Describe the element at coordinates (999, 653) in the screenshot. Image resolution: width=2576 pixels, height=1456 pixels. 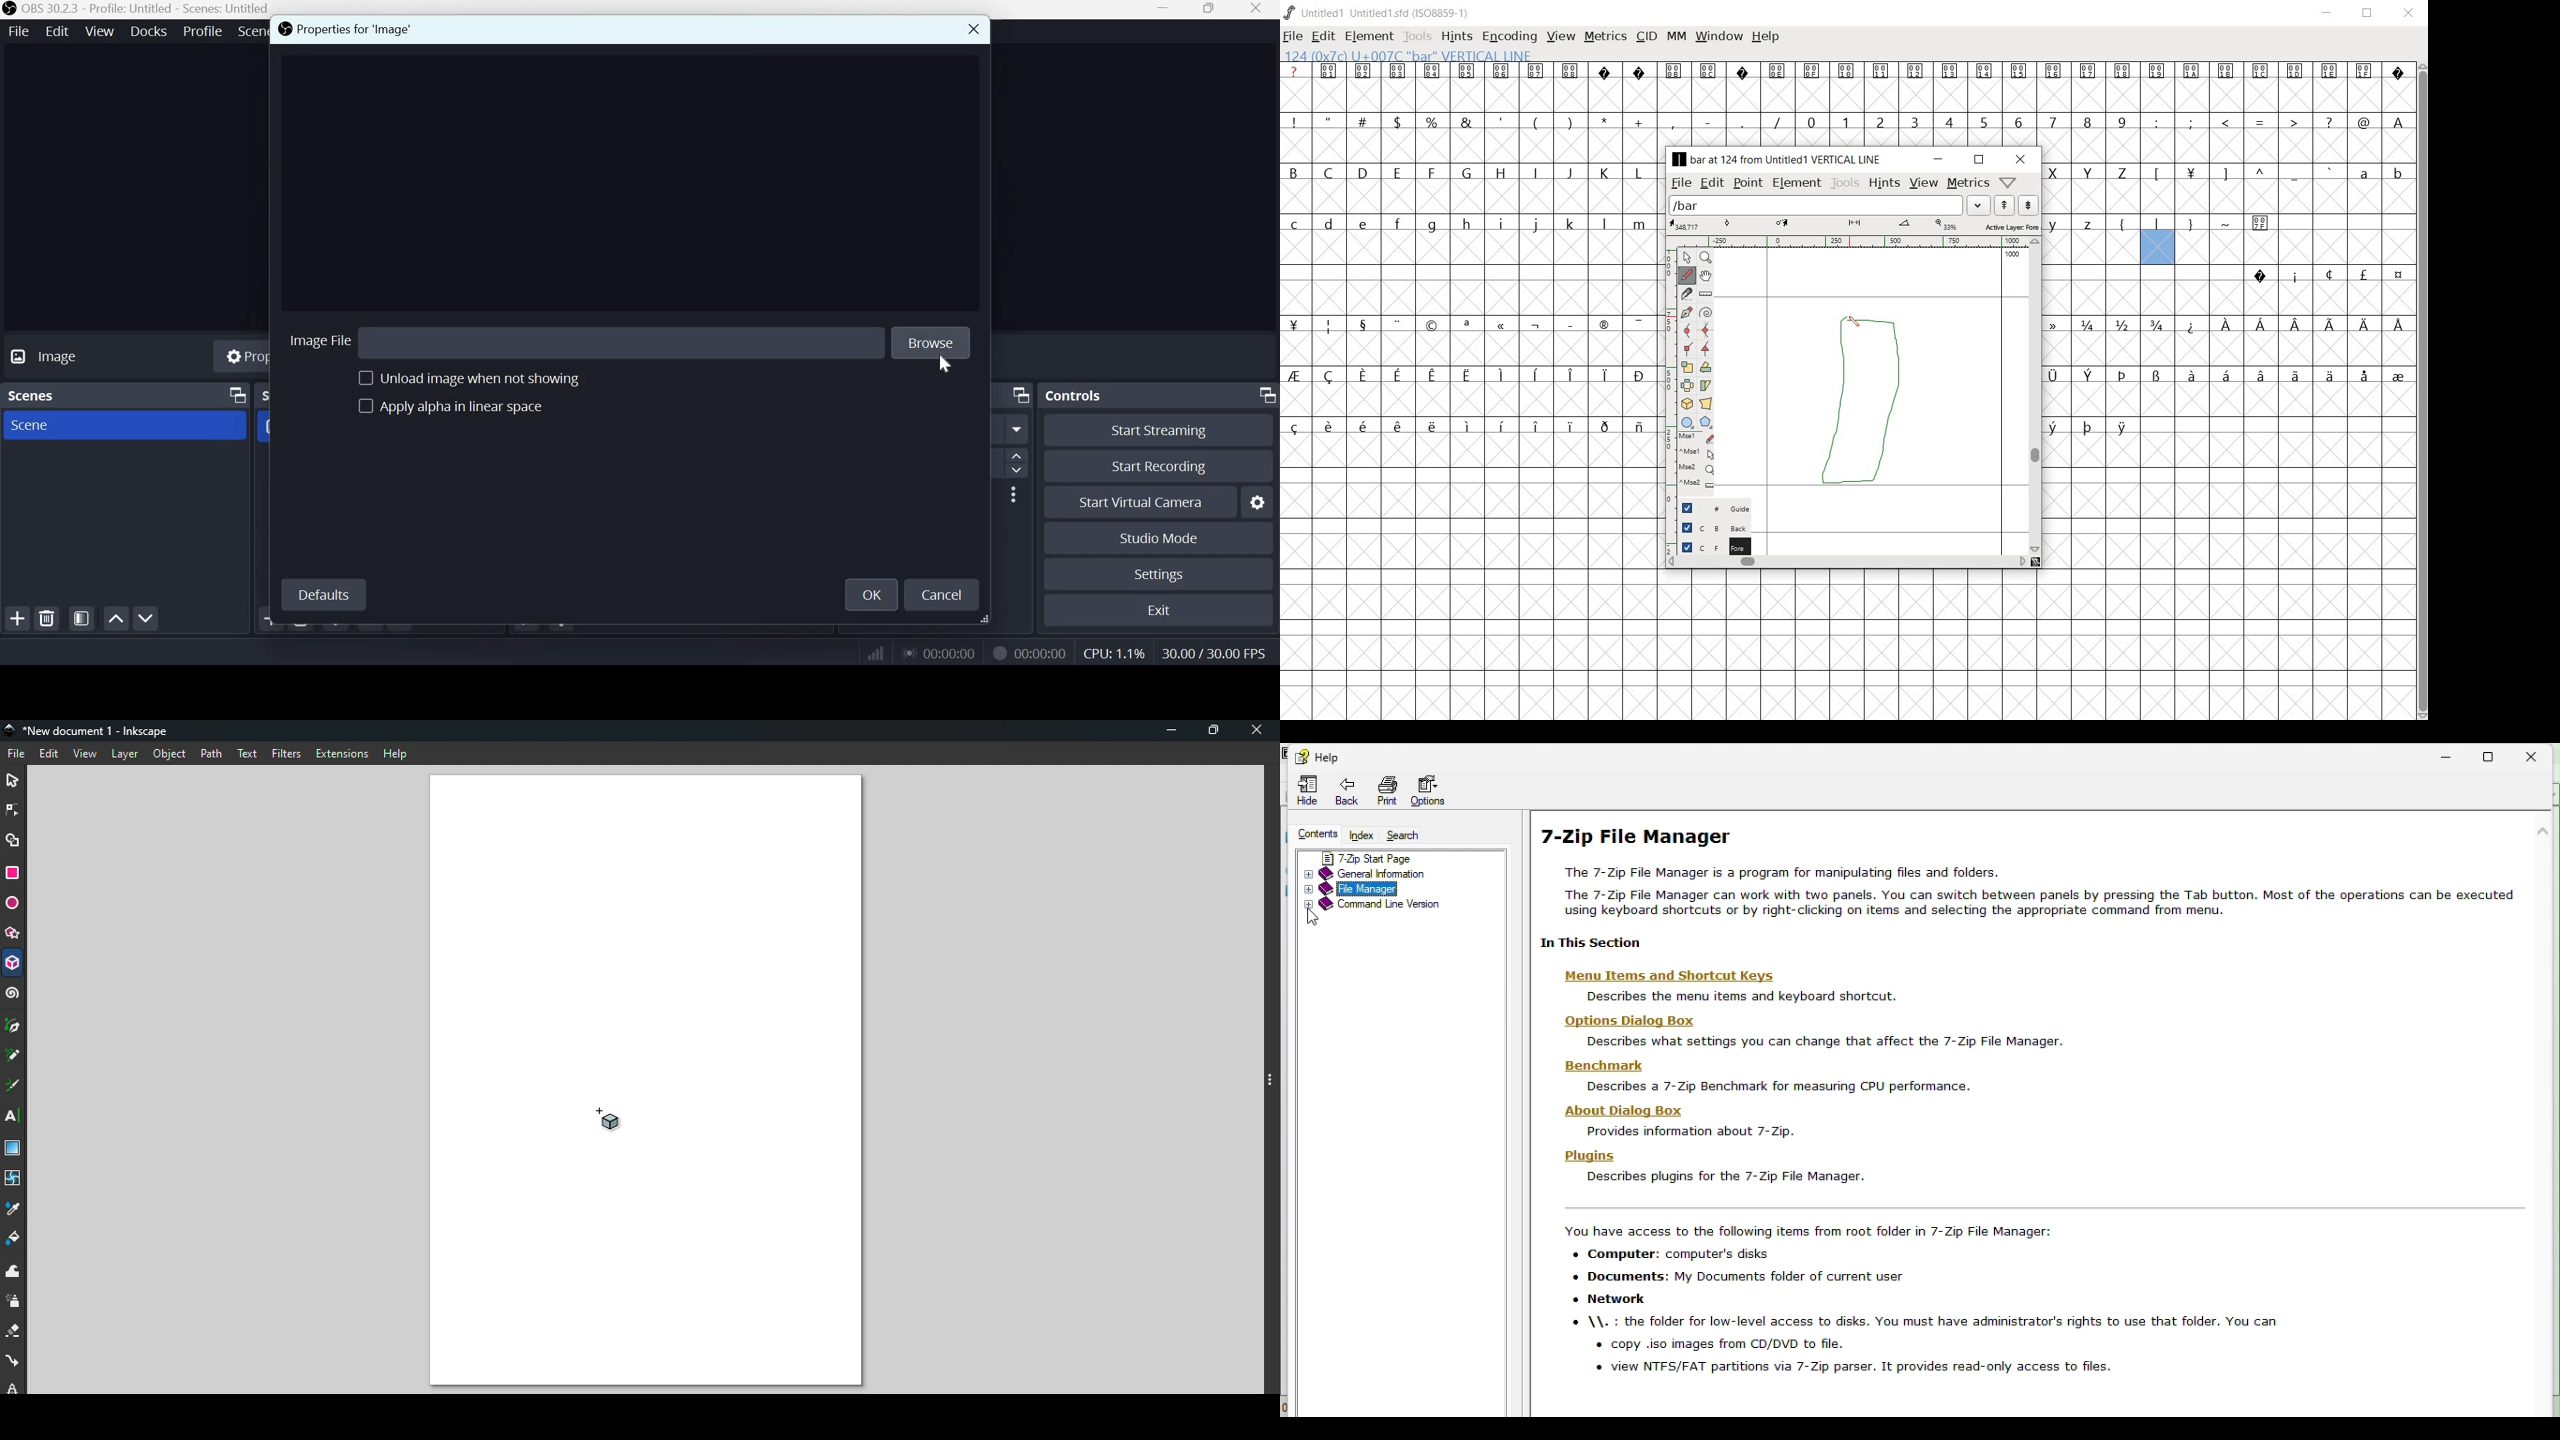
I see `Recording Status Icon` at that location.